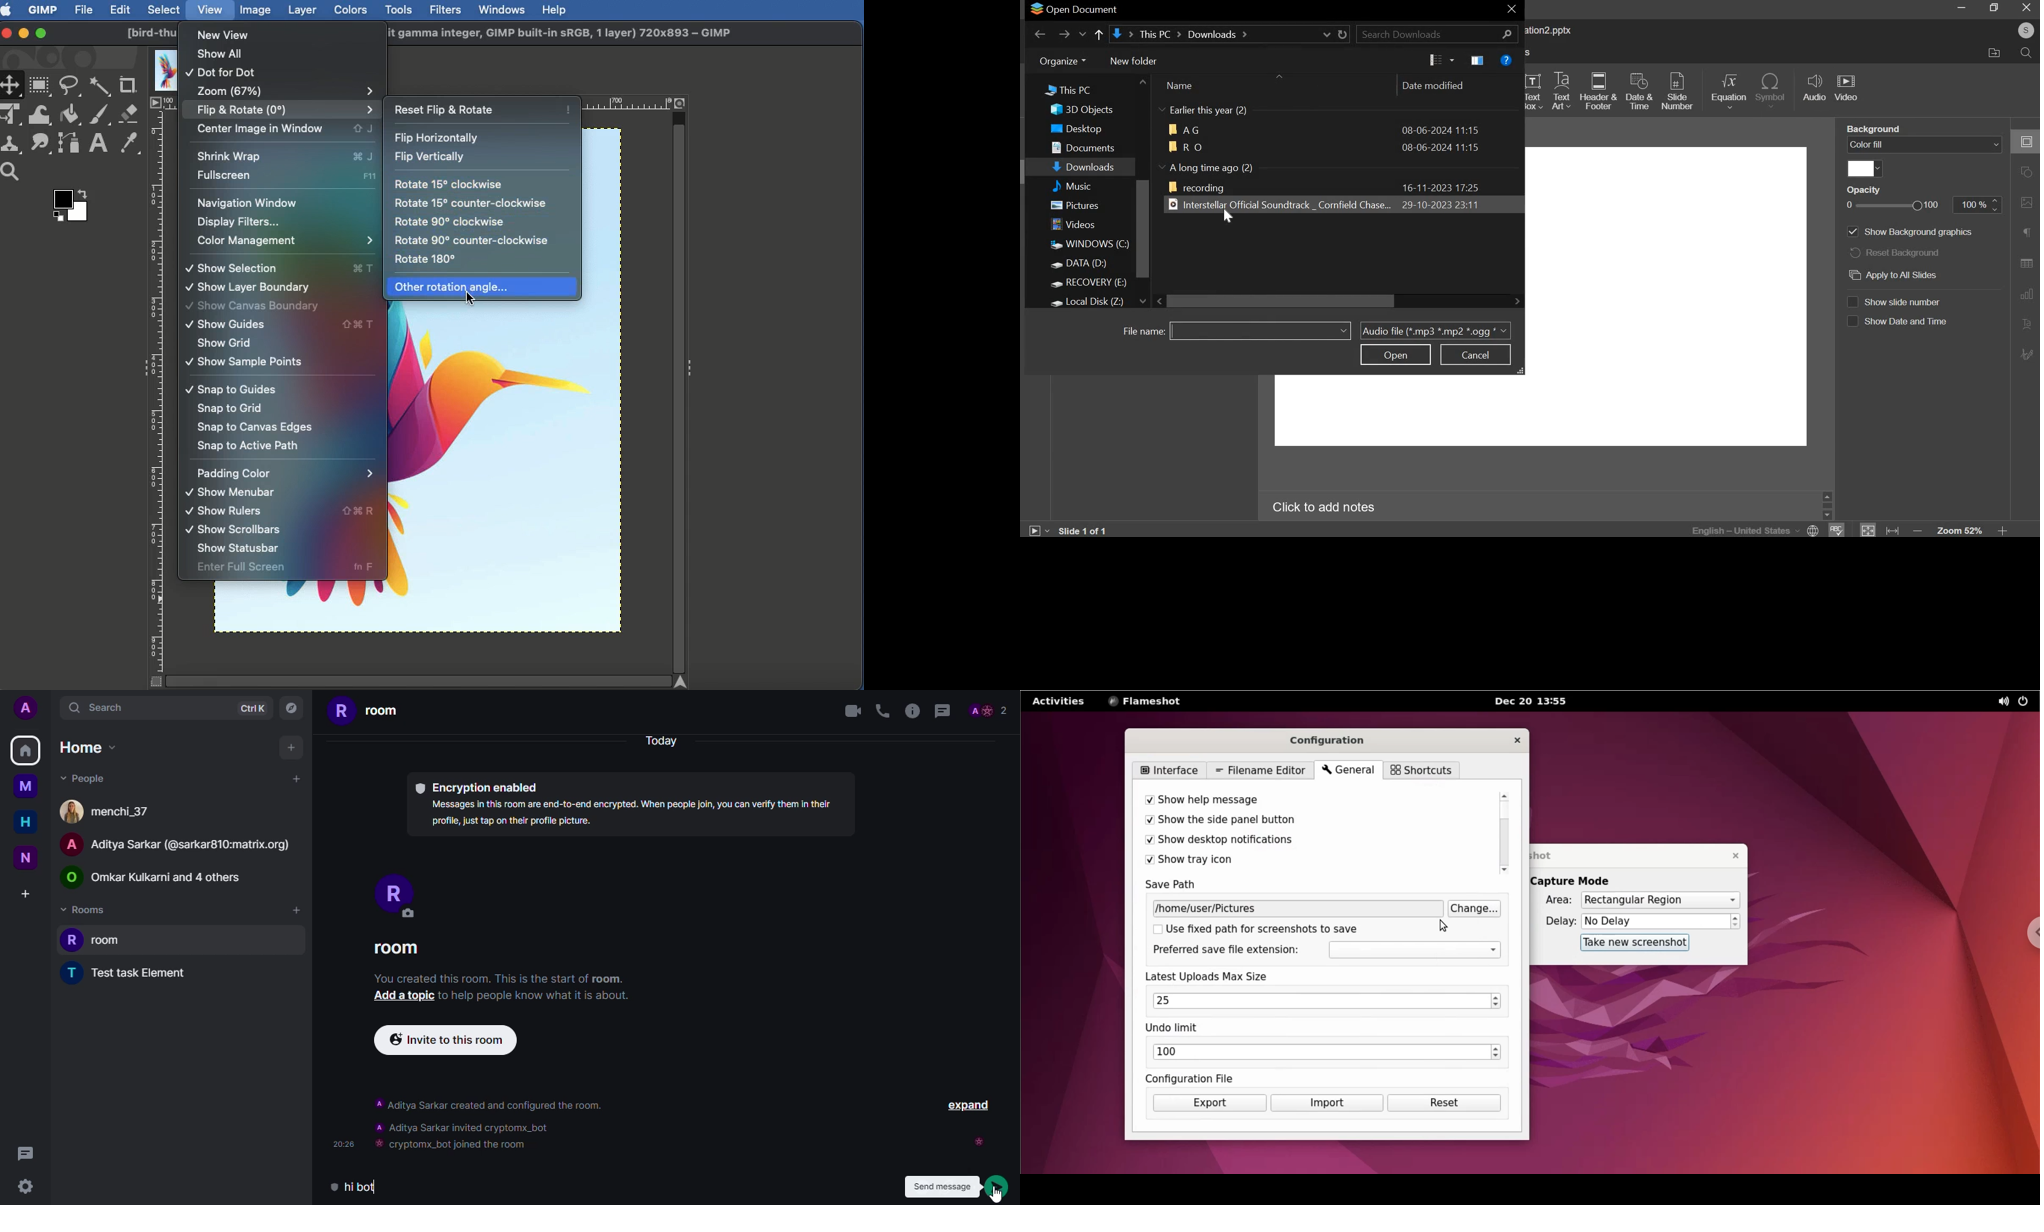 The image size is (2044, 1232). What do you see at coordinates (1134, 62) in the screenshot?
I see `new folder` at bounding box center [1134, 62].